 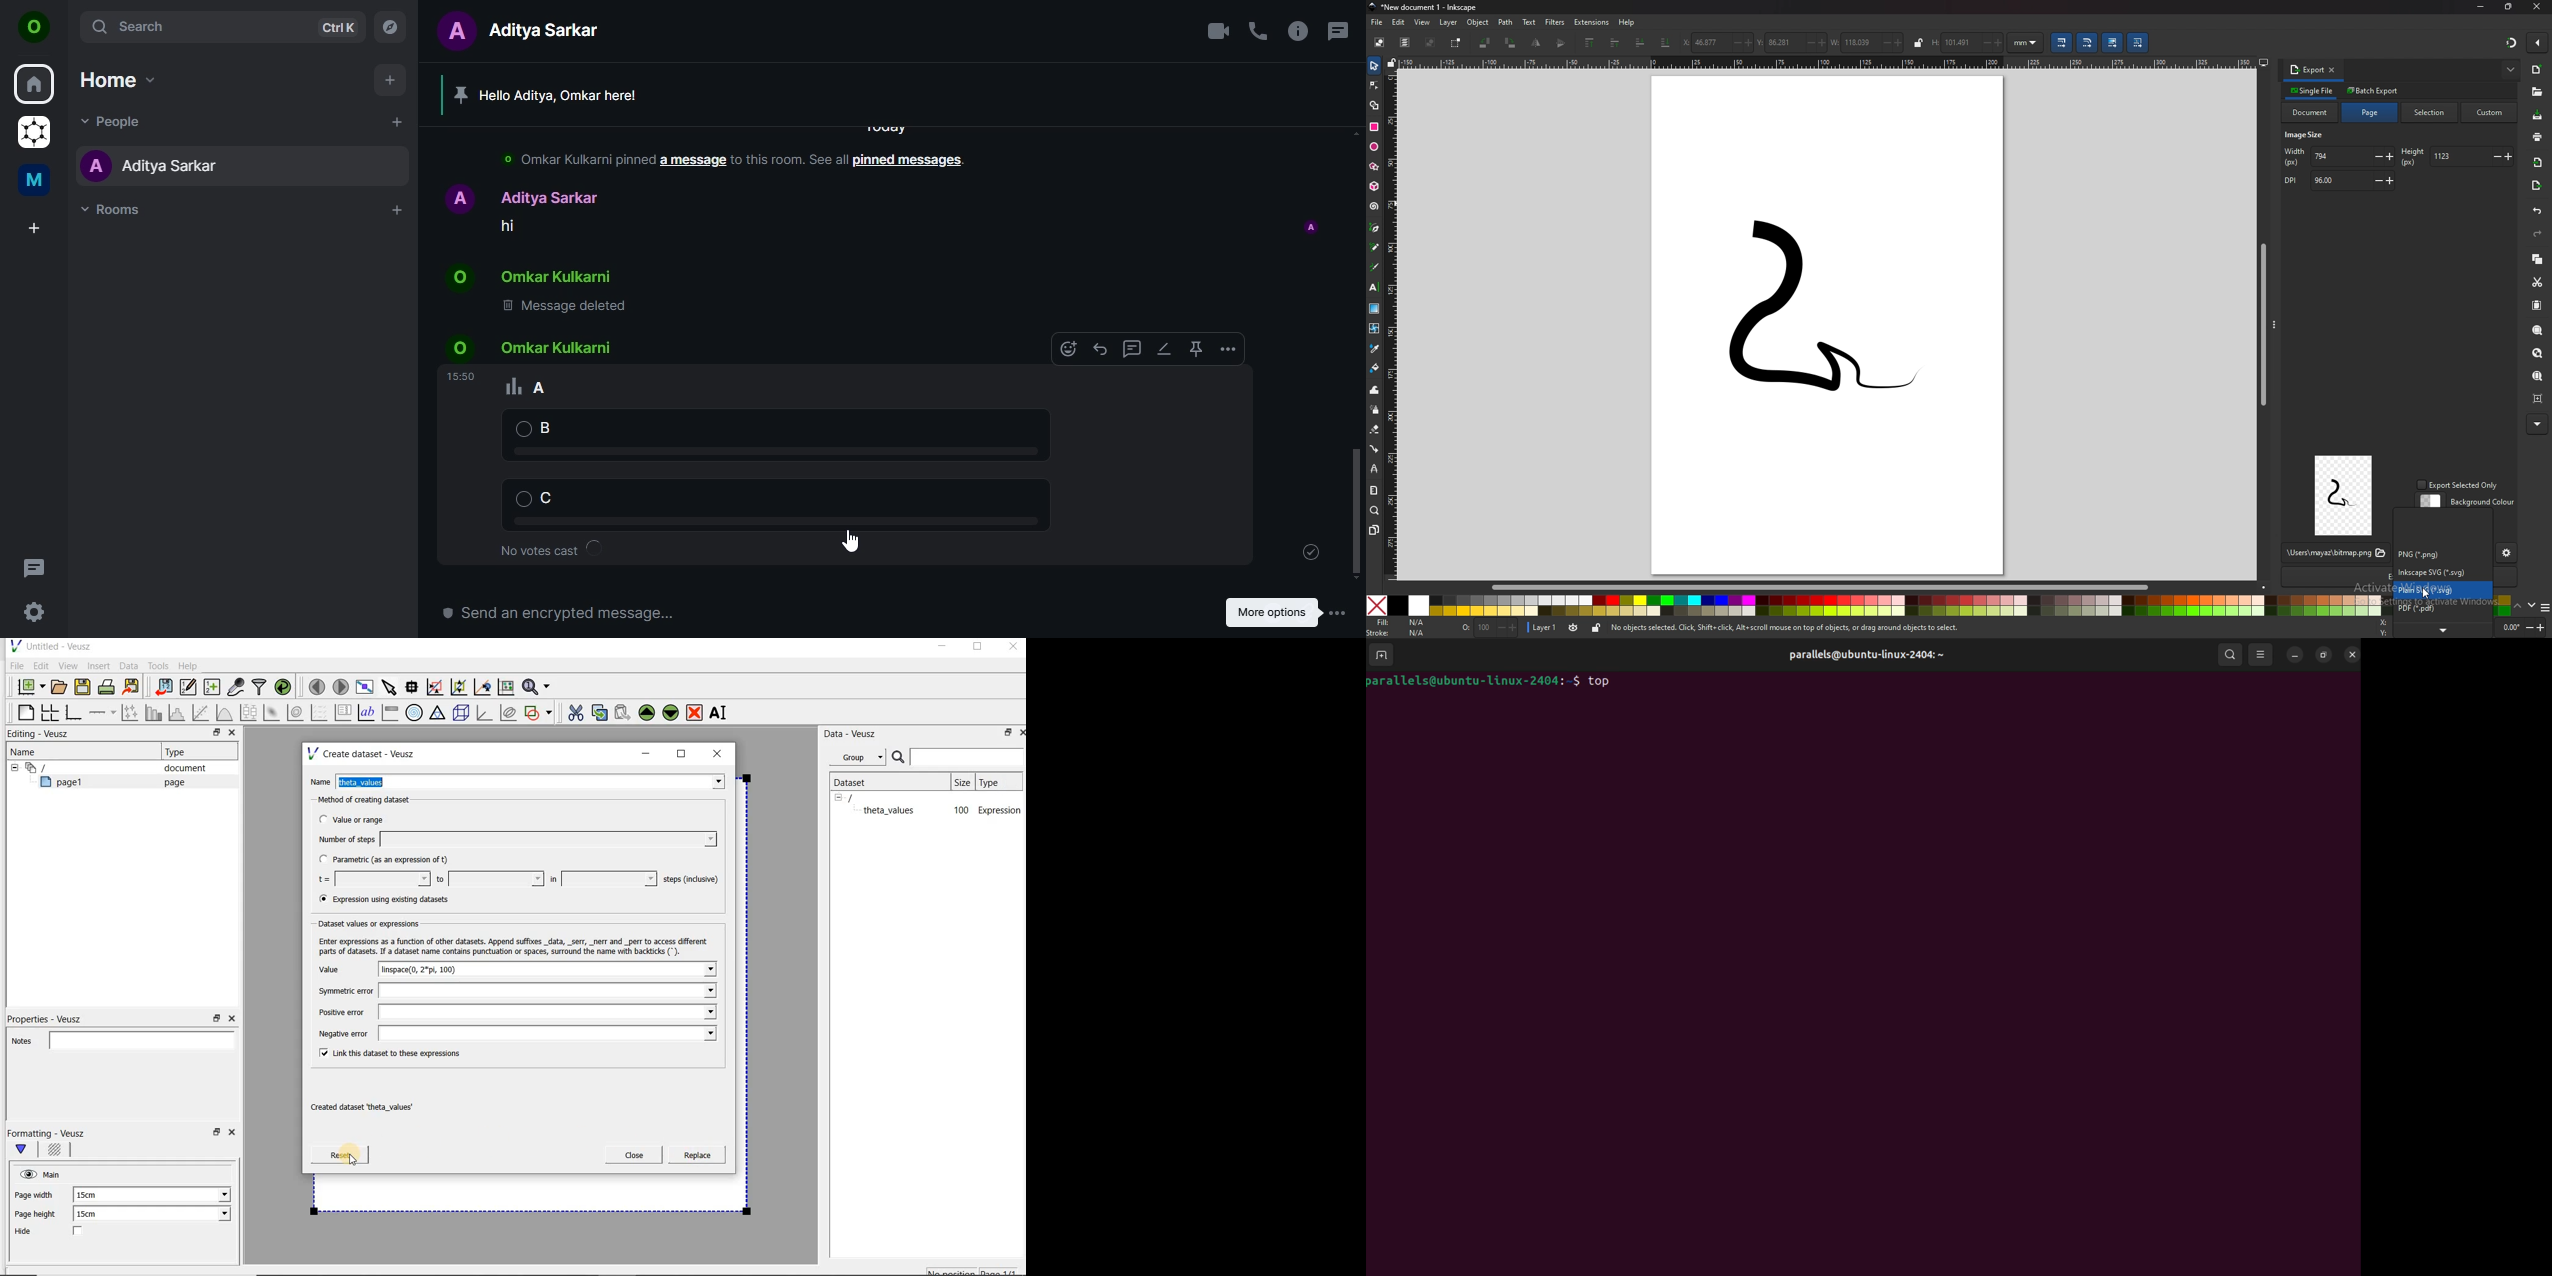 What do you see at coordinates (769, 434) in the screenshot?
I see `B` at bounding box center [769, 434].